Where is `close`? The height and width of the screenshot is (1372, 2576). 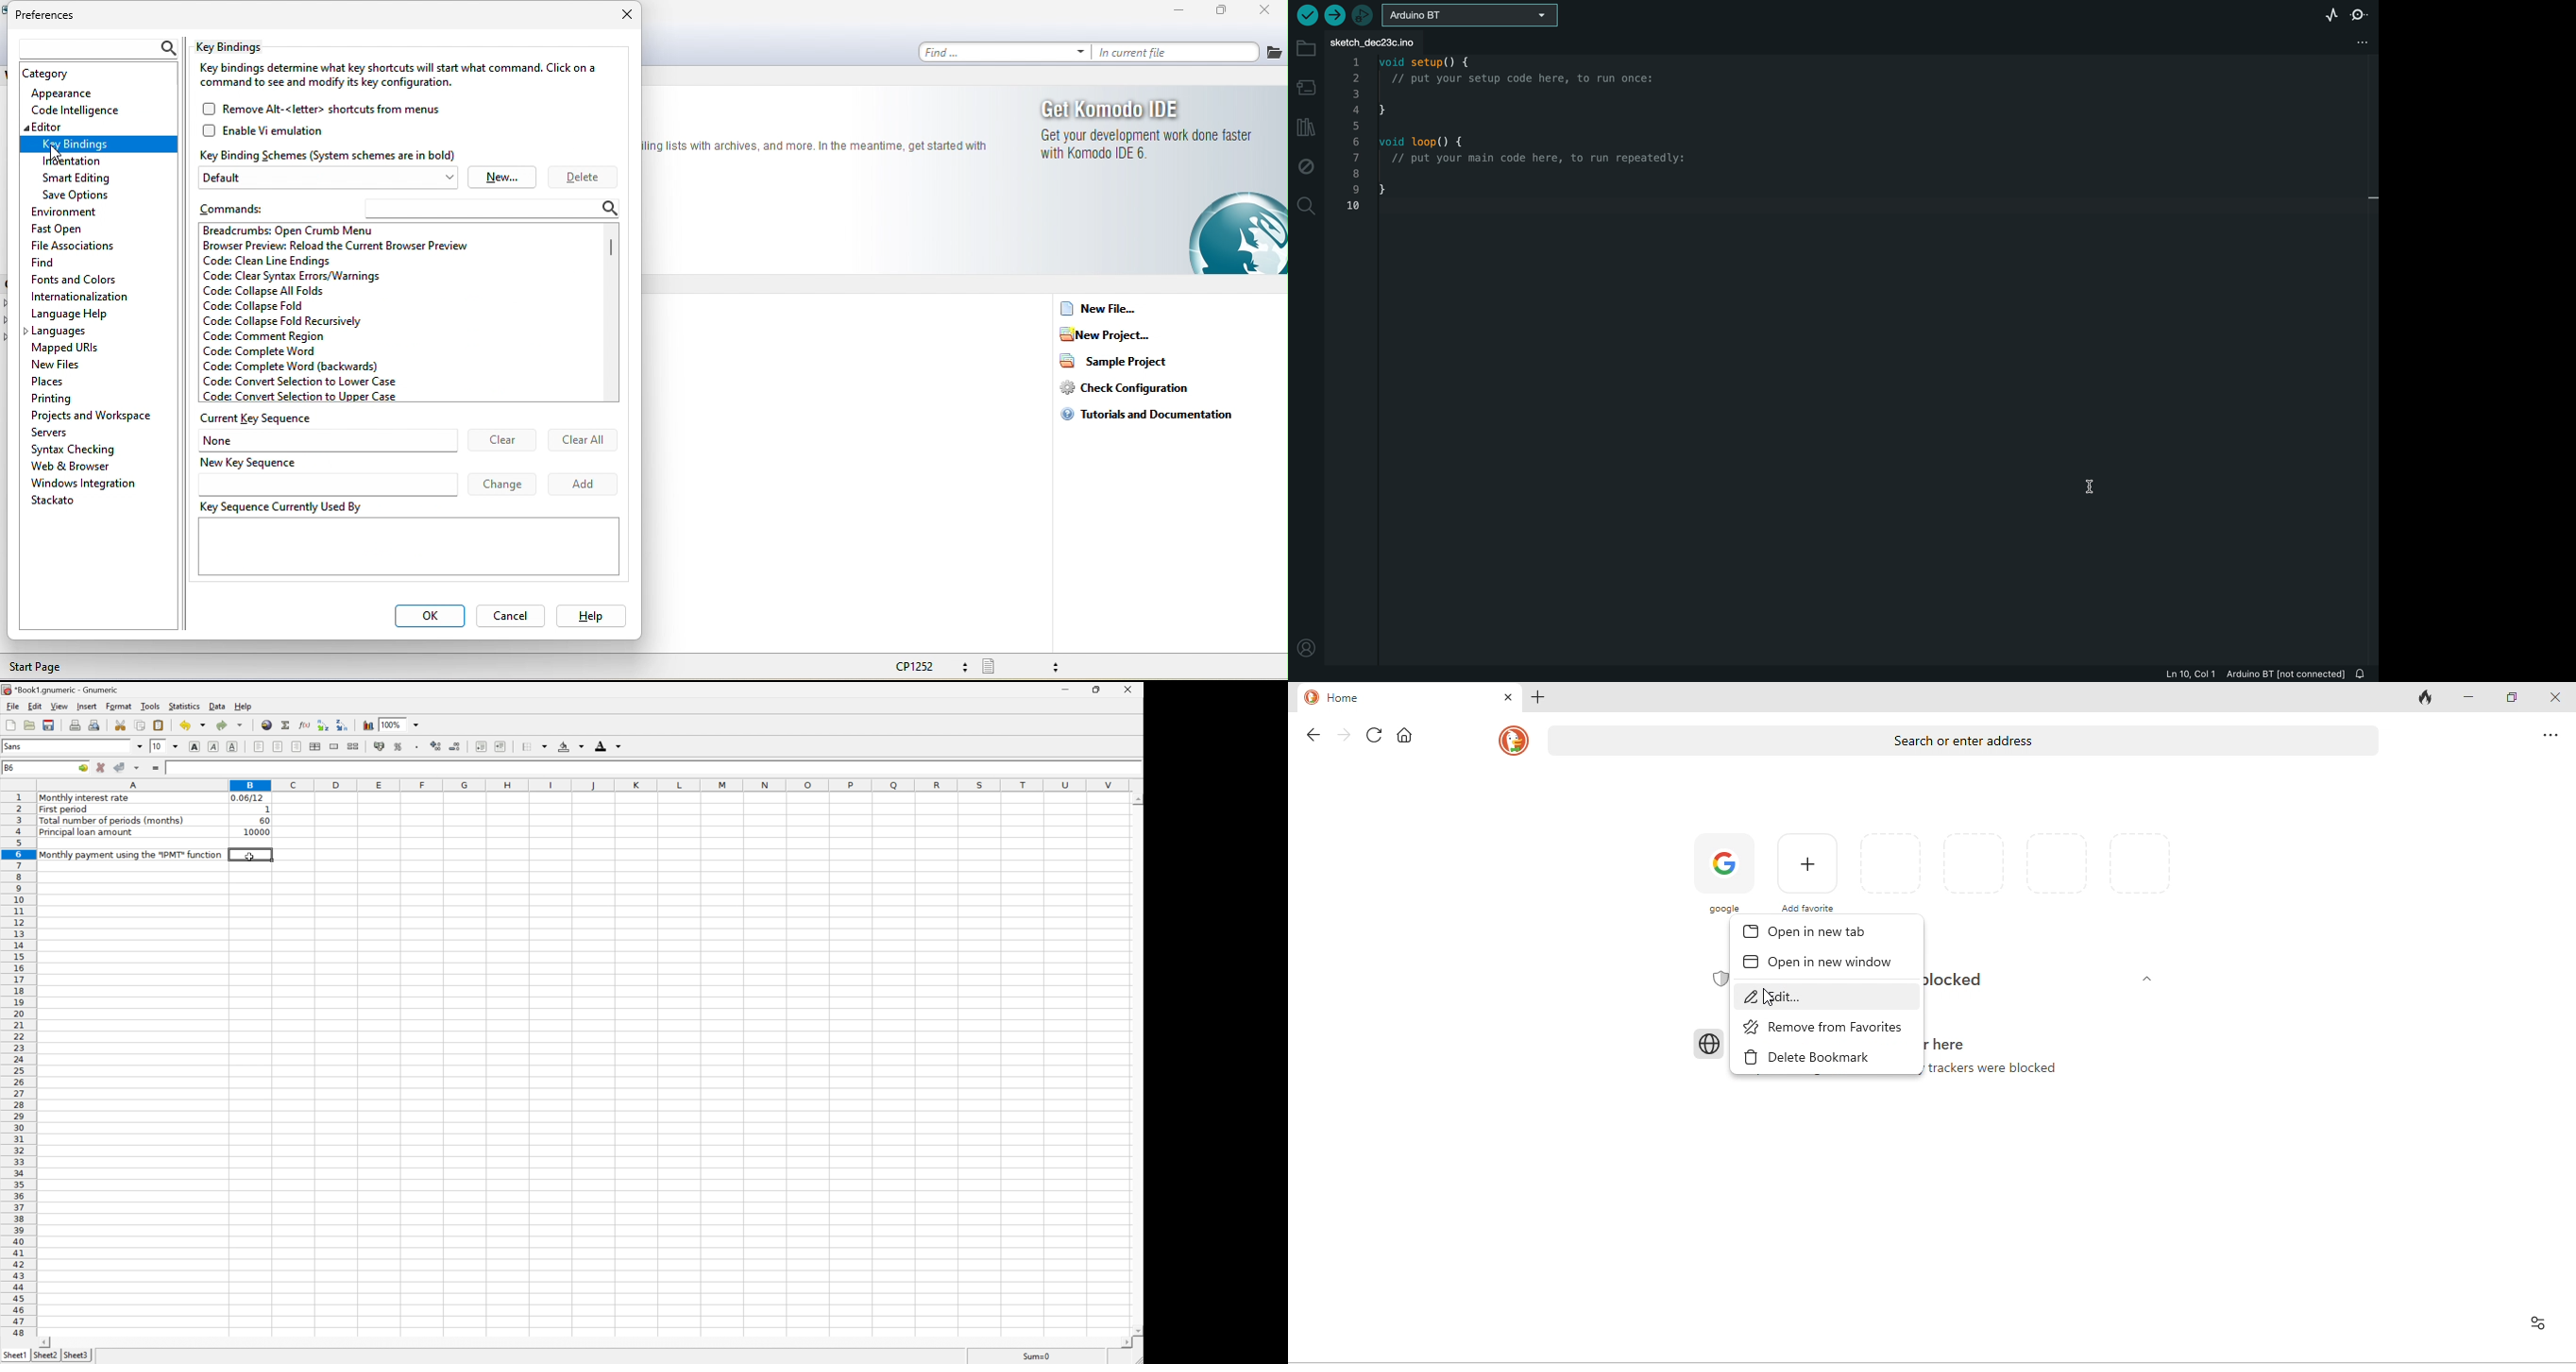
close is located at coordinates (625, 17).